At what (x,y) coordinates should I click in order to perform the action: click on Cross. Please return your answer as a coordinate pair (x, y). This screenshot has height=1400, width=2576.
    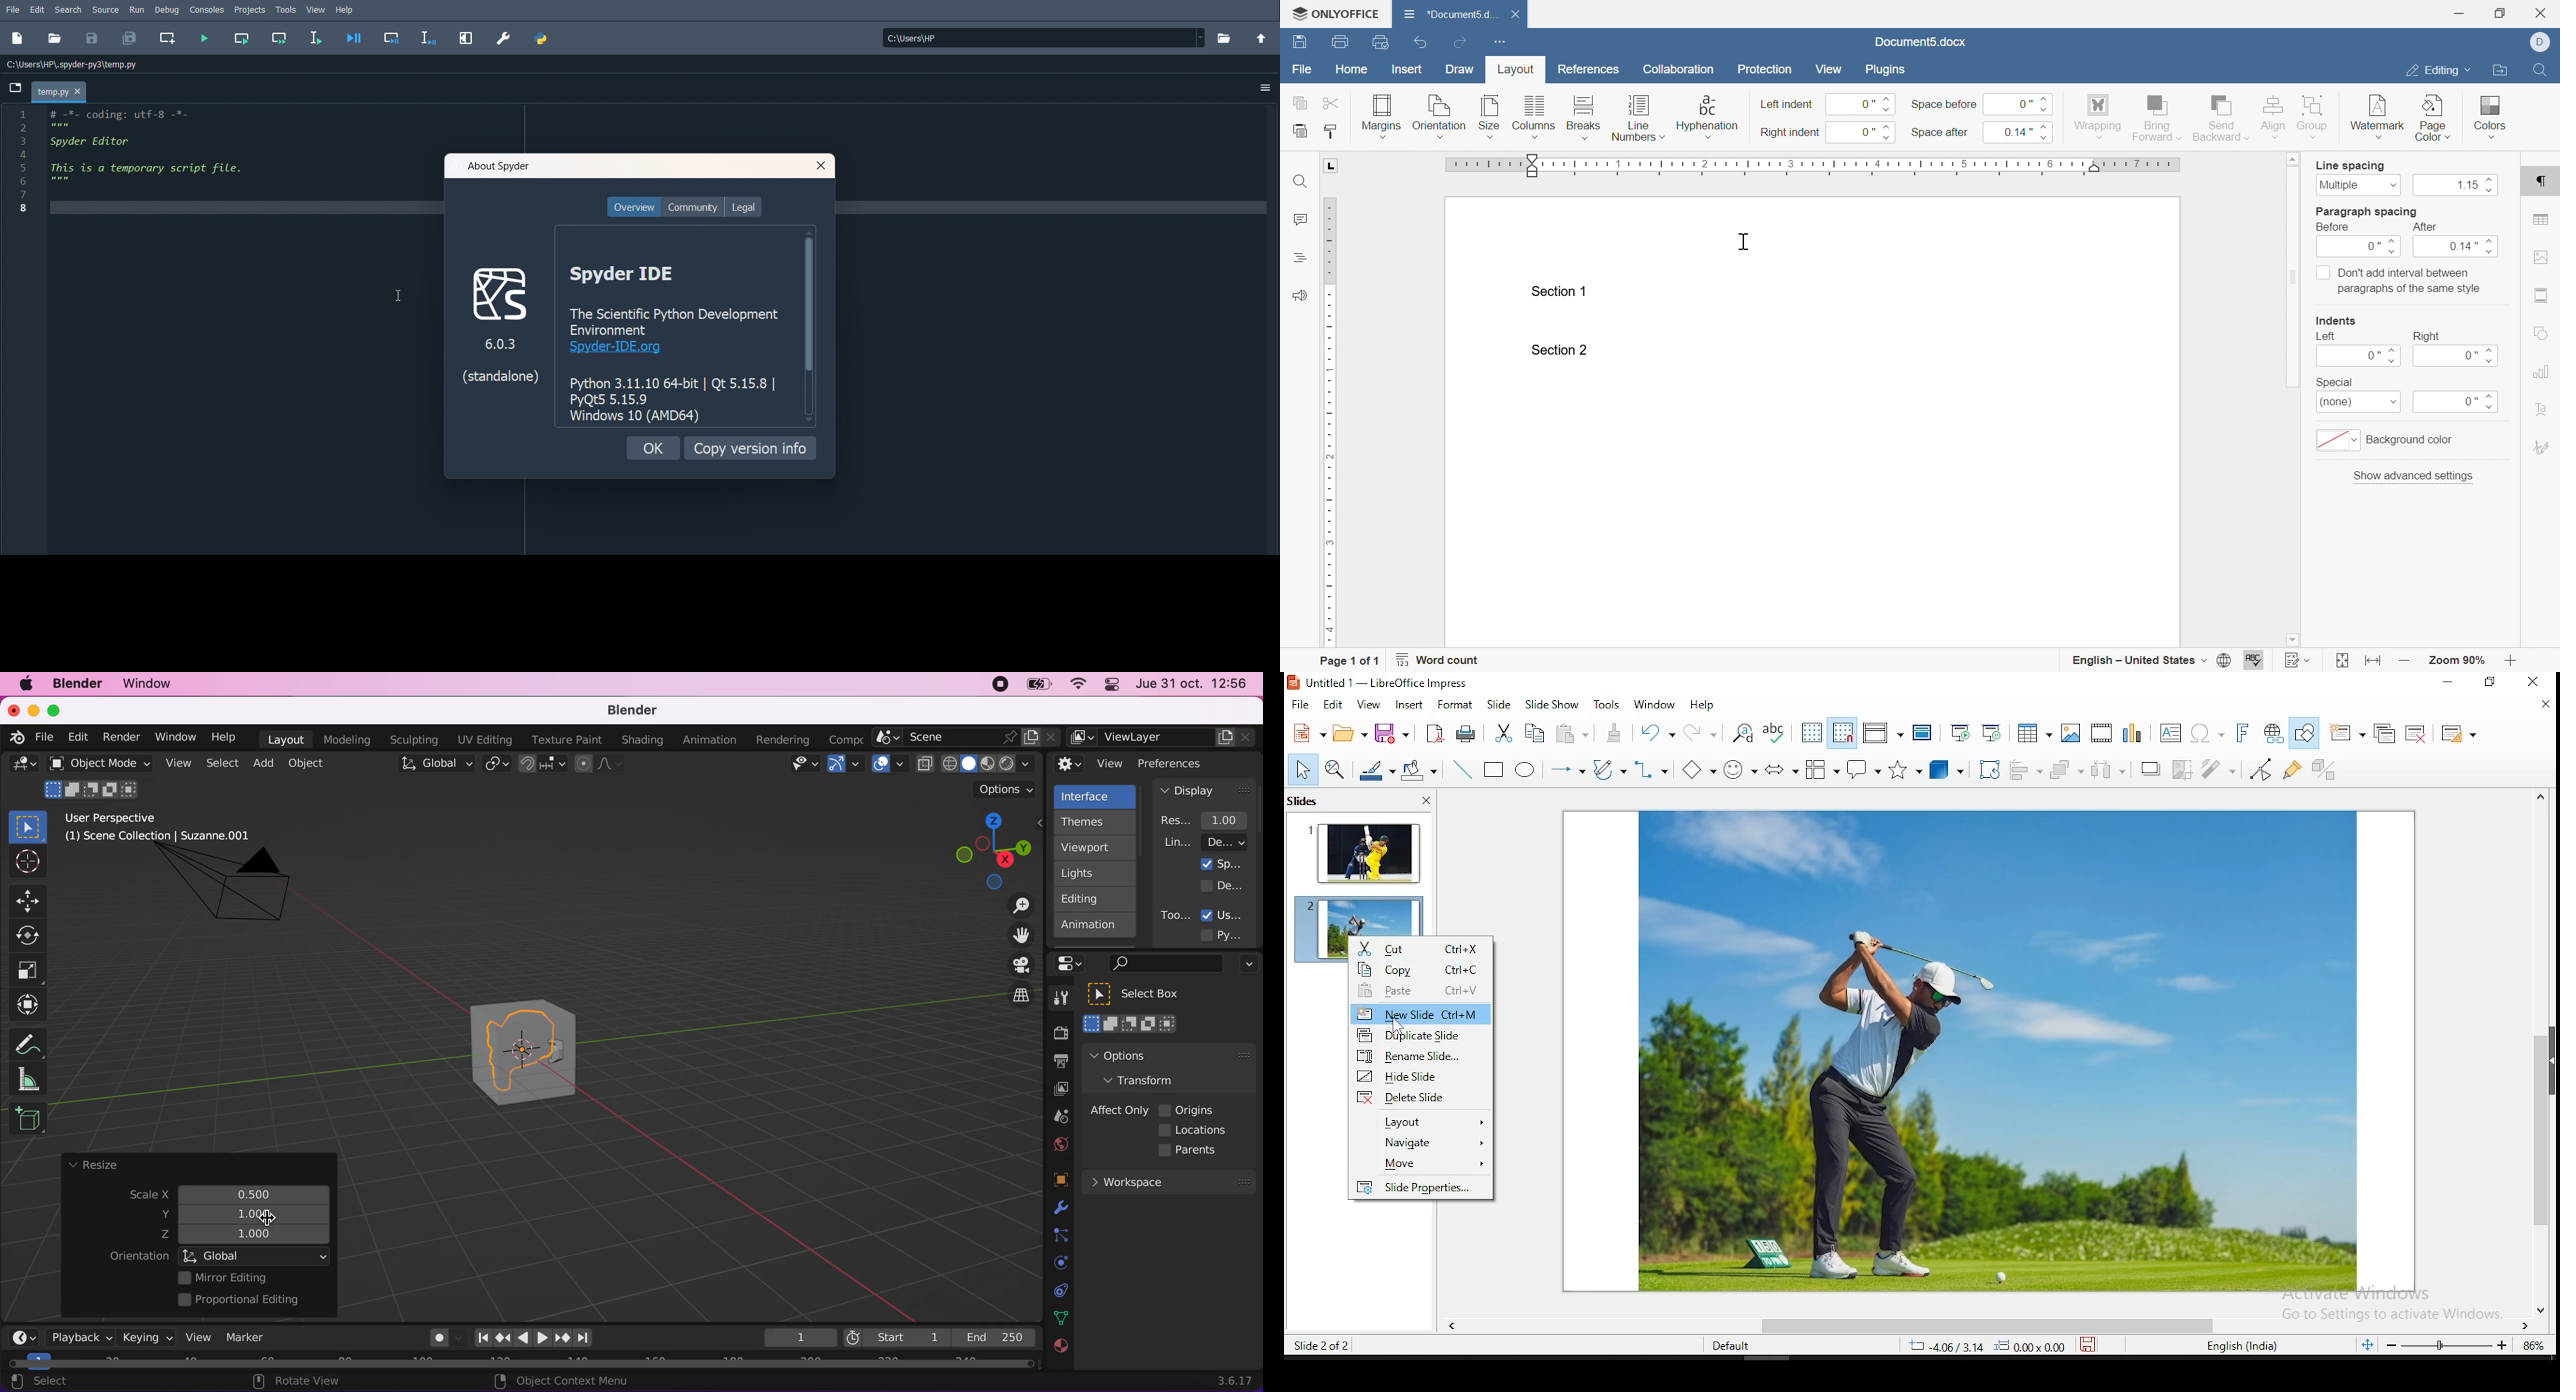
    Looking at the image, I should click on (822, 166).